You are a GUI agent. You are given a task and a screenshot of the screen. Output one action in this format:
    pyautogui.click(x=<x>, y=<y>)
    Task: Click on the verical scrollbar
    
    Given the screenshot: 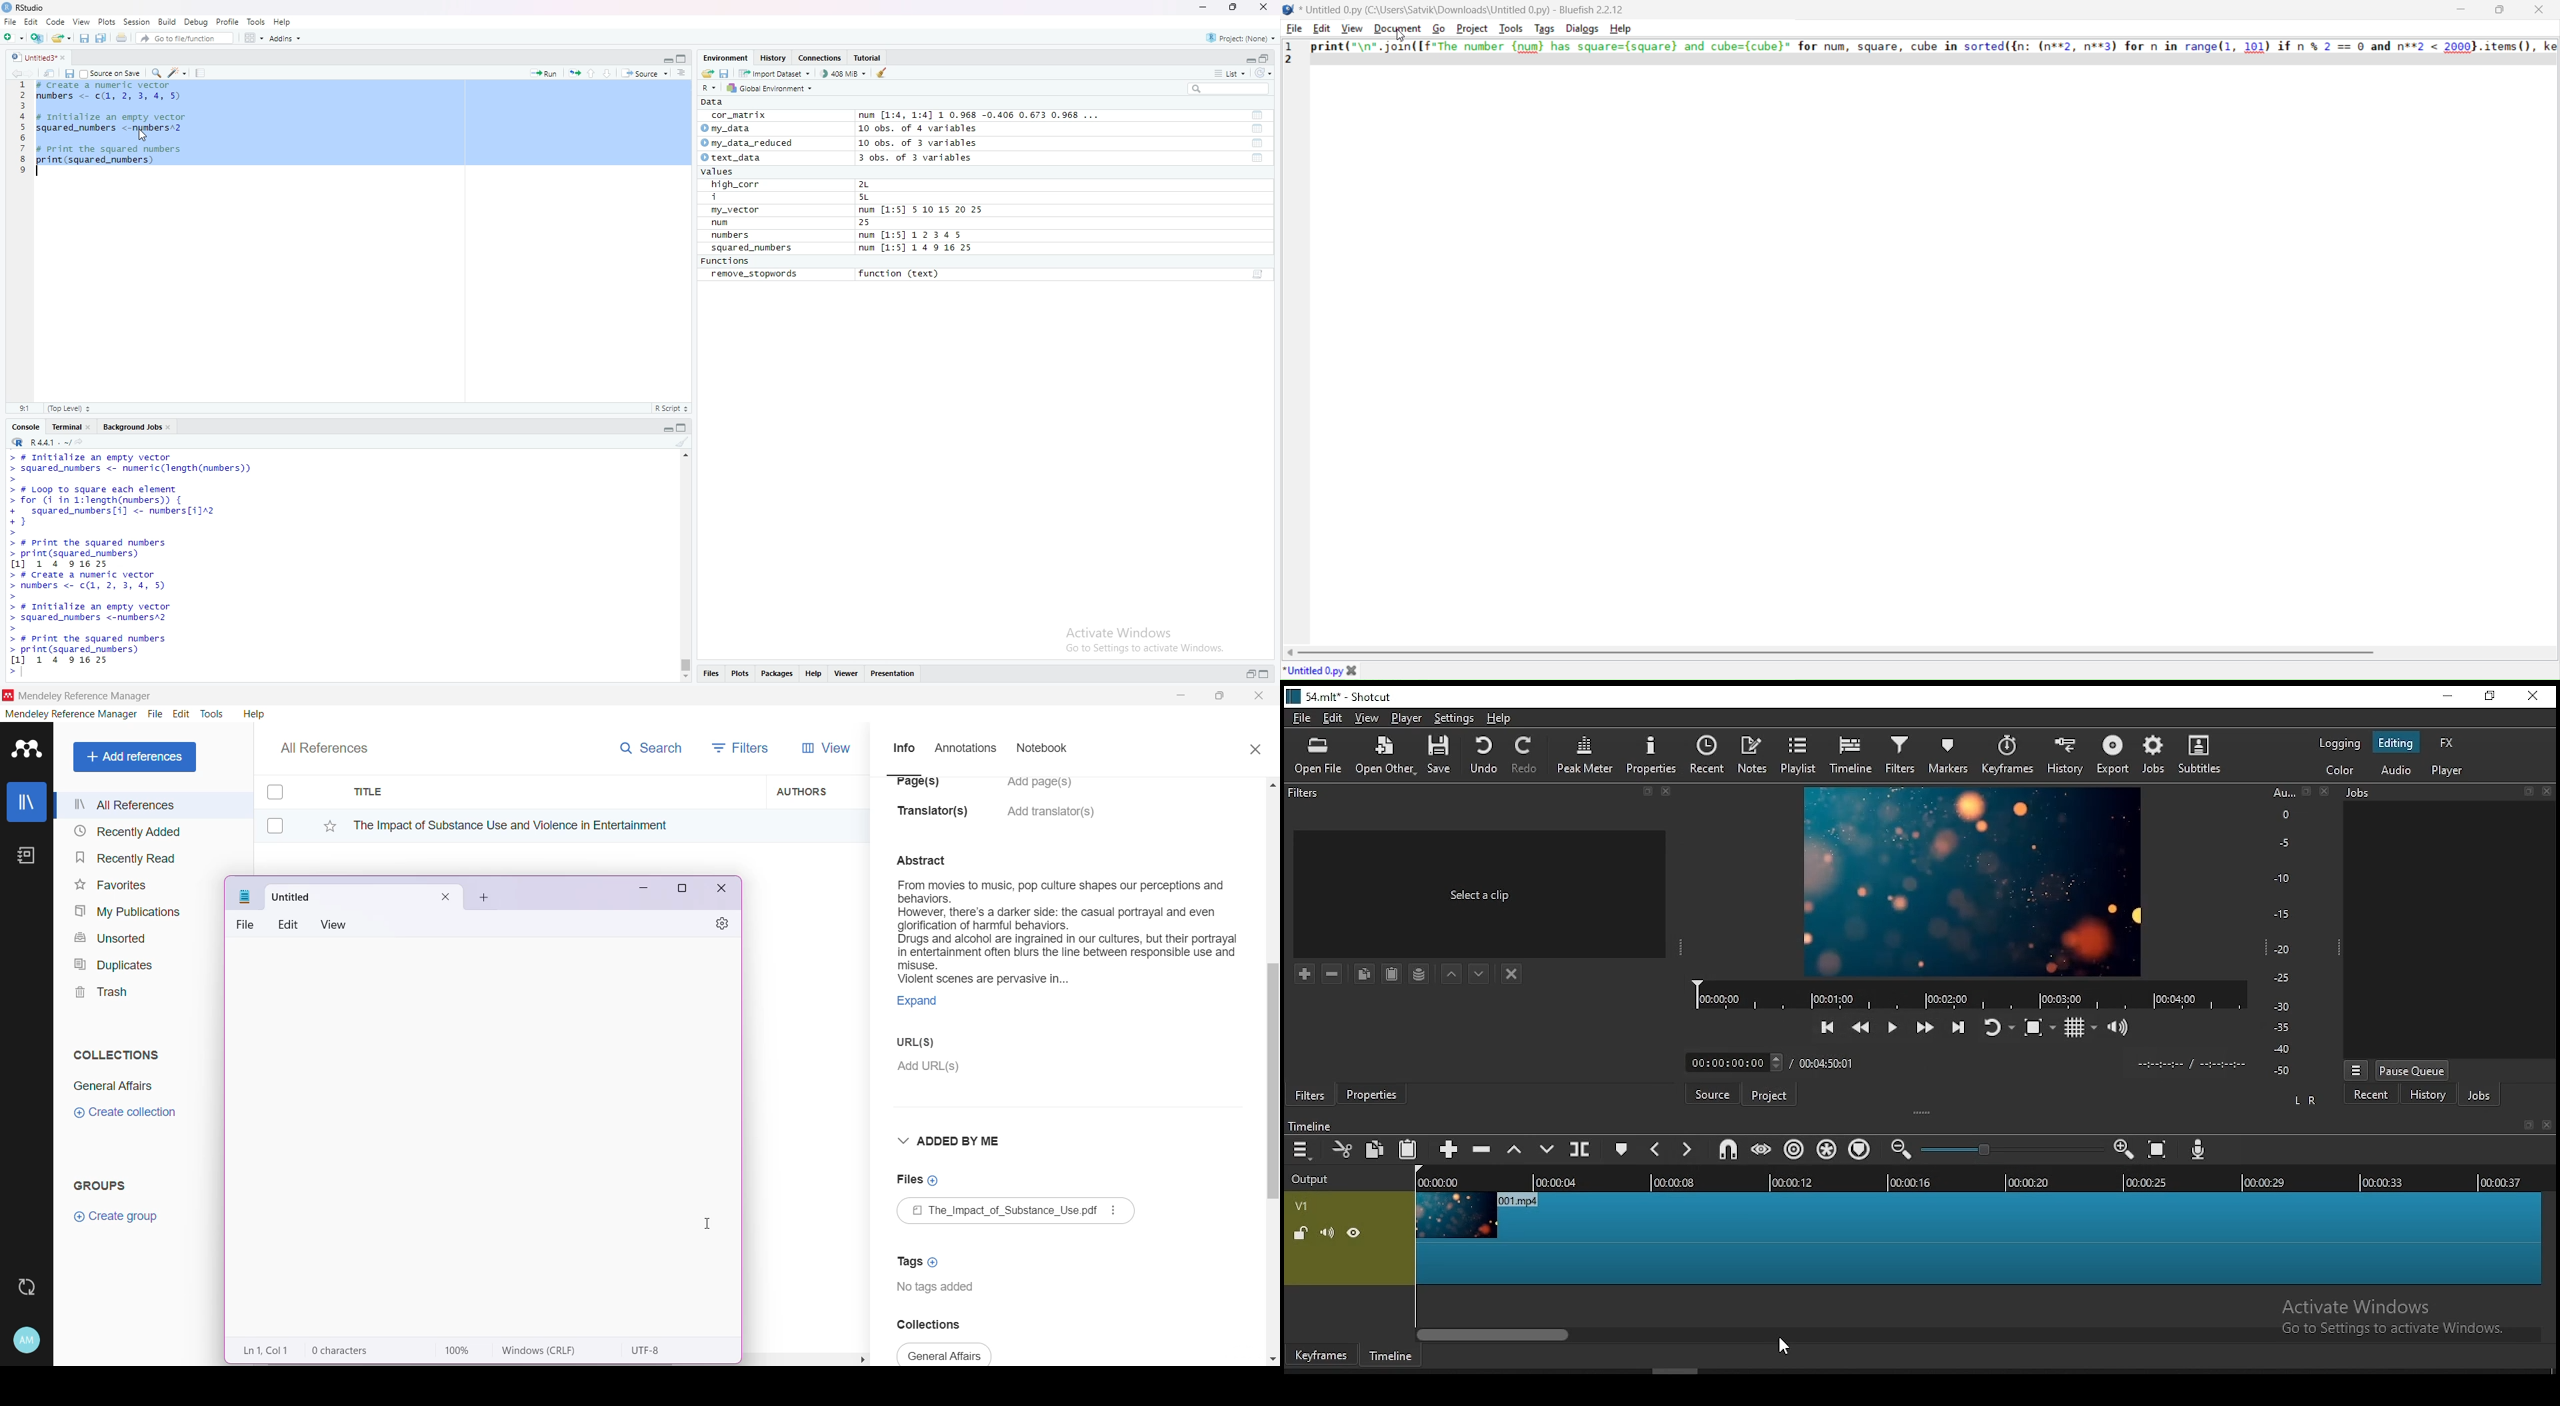 What is the action you would take?
    pyautogui.click(x=684, y=665)
    